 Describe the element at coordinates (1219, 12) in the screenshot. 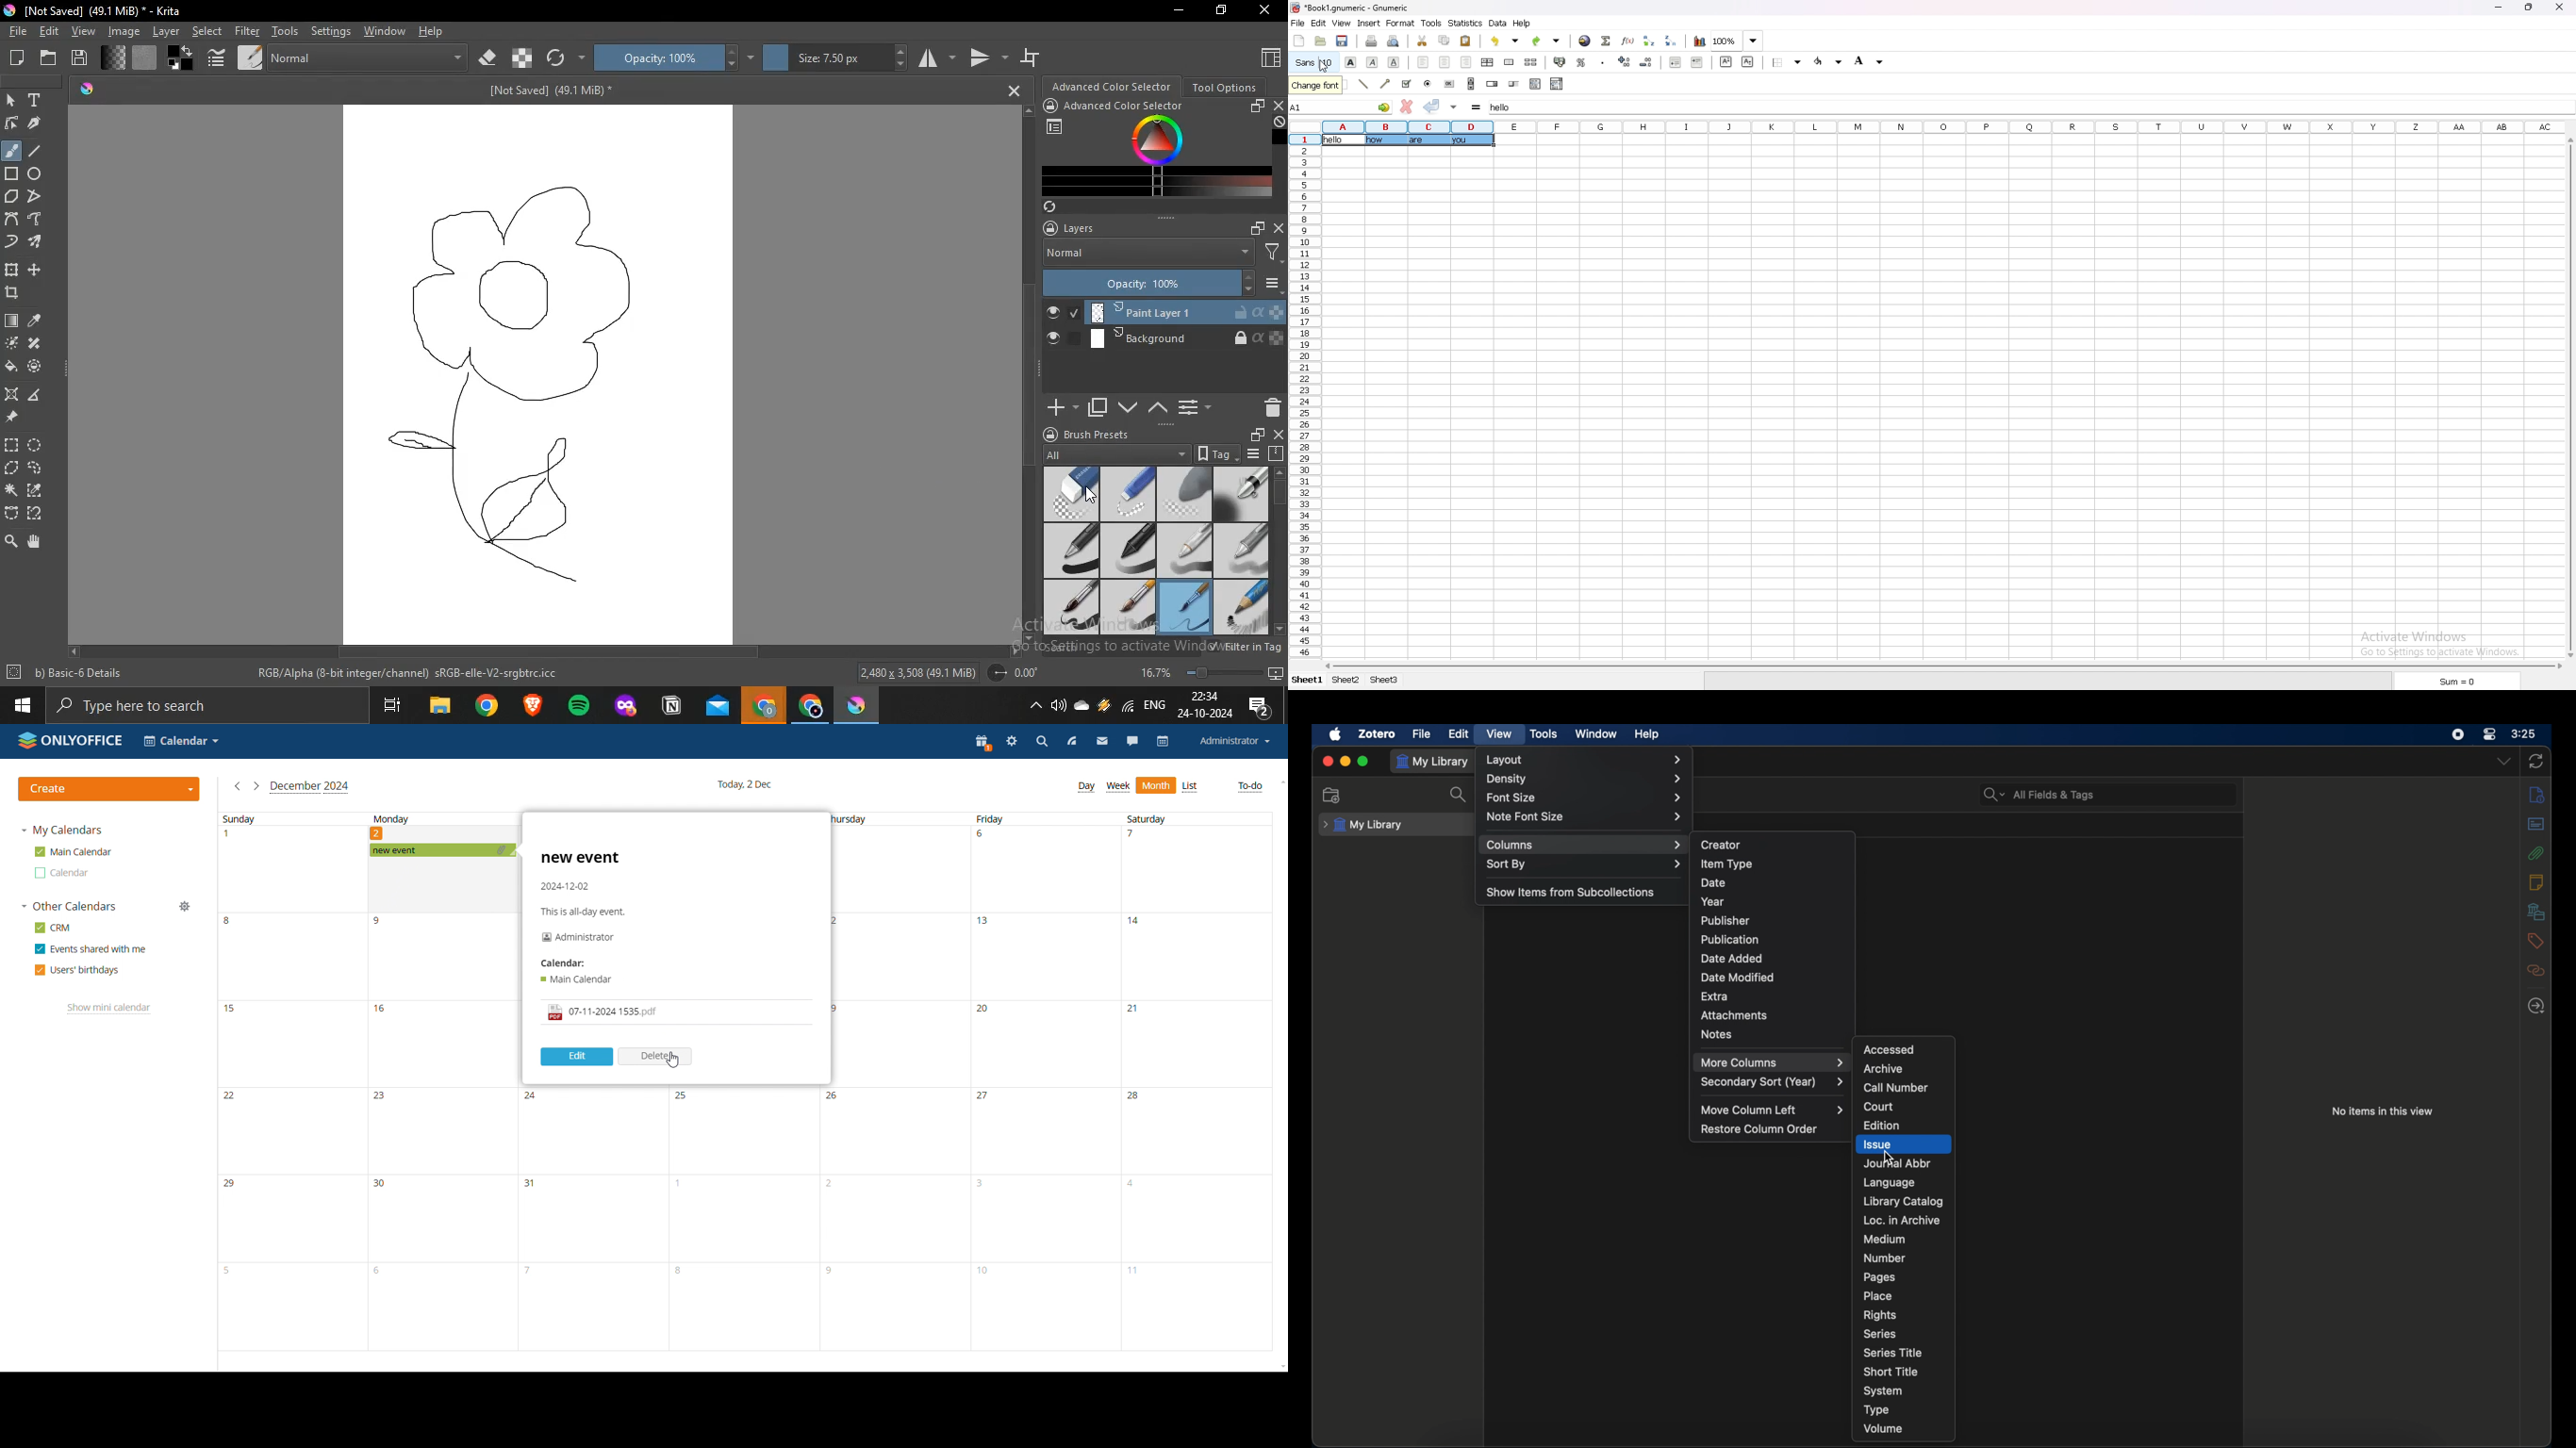

I see `Restore` at that location.